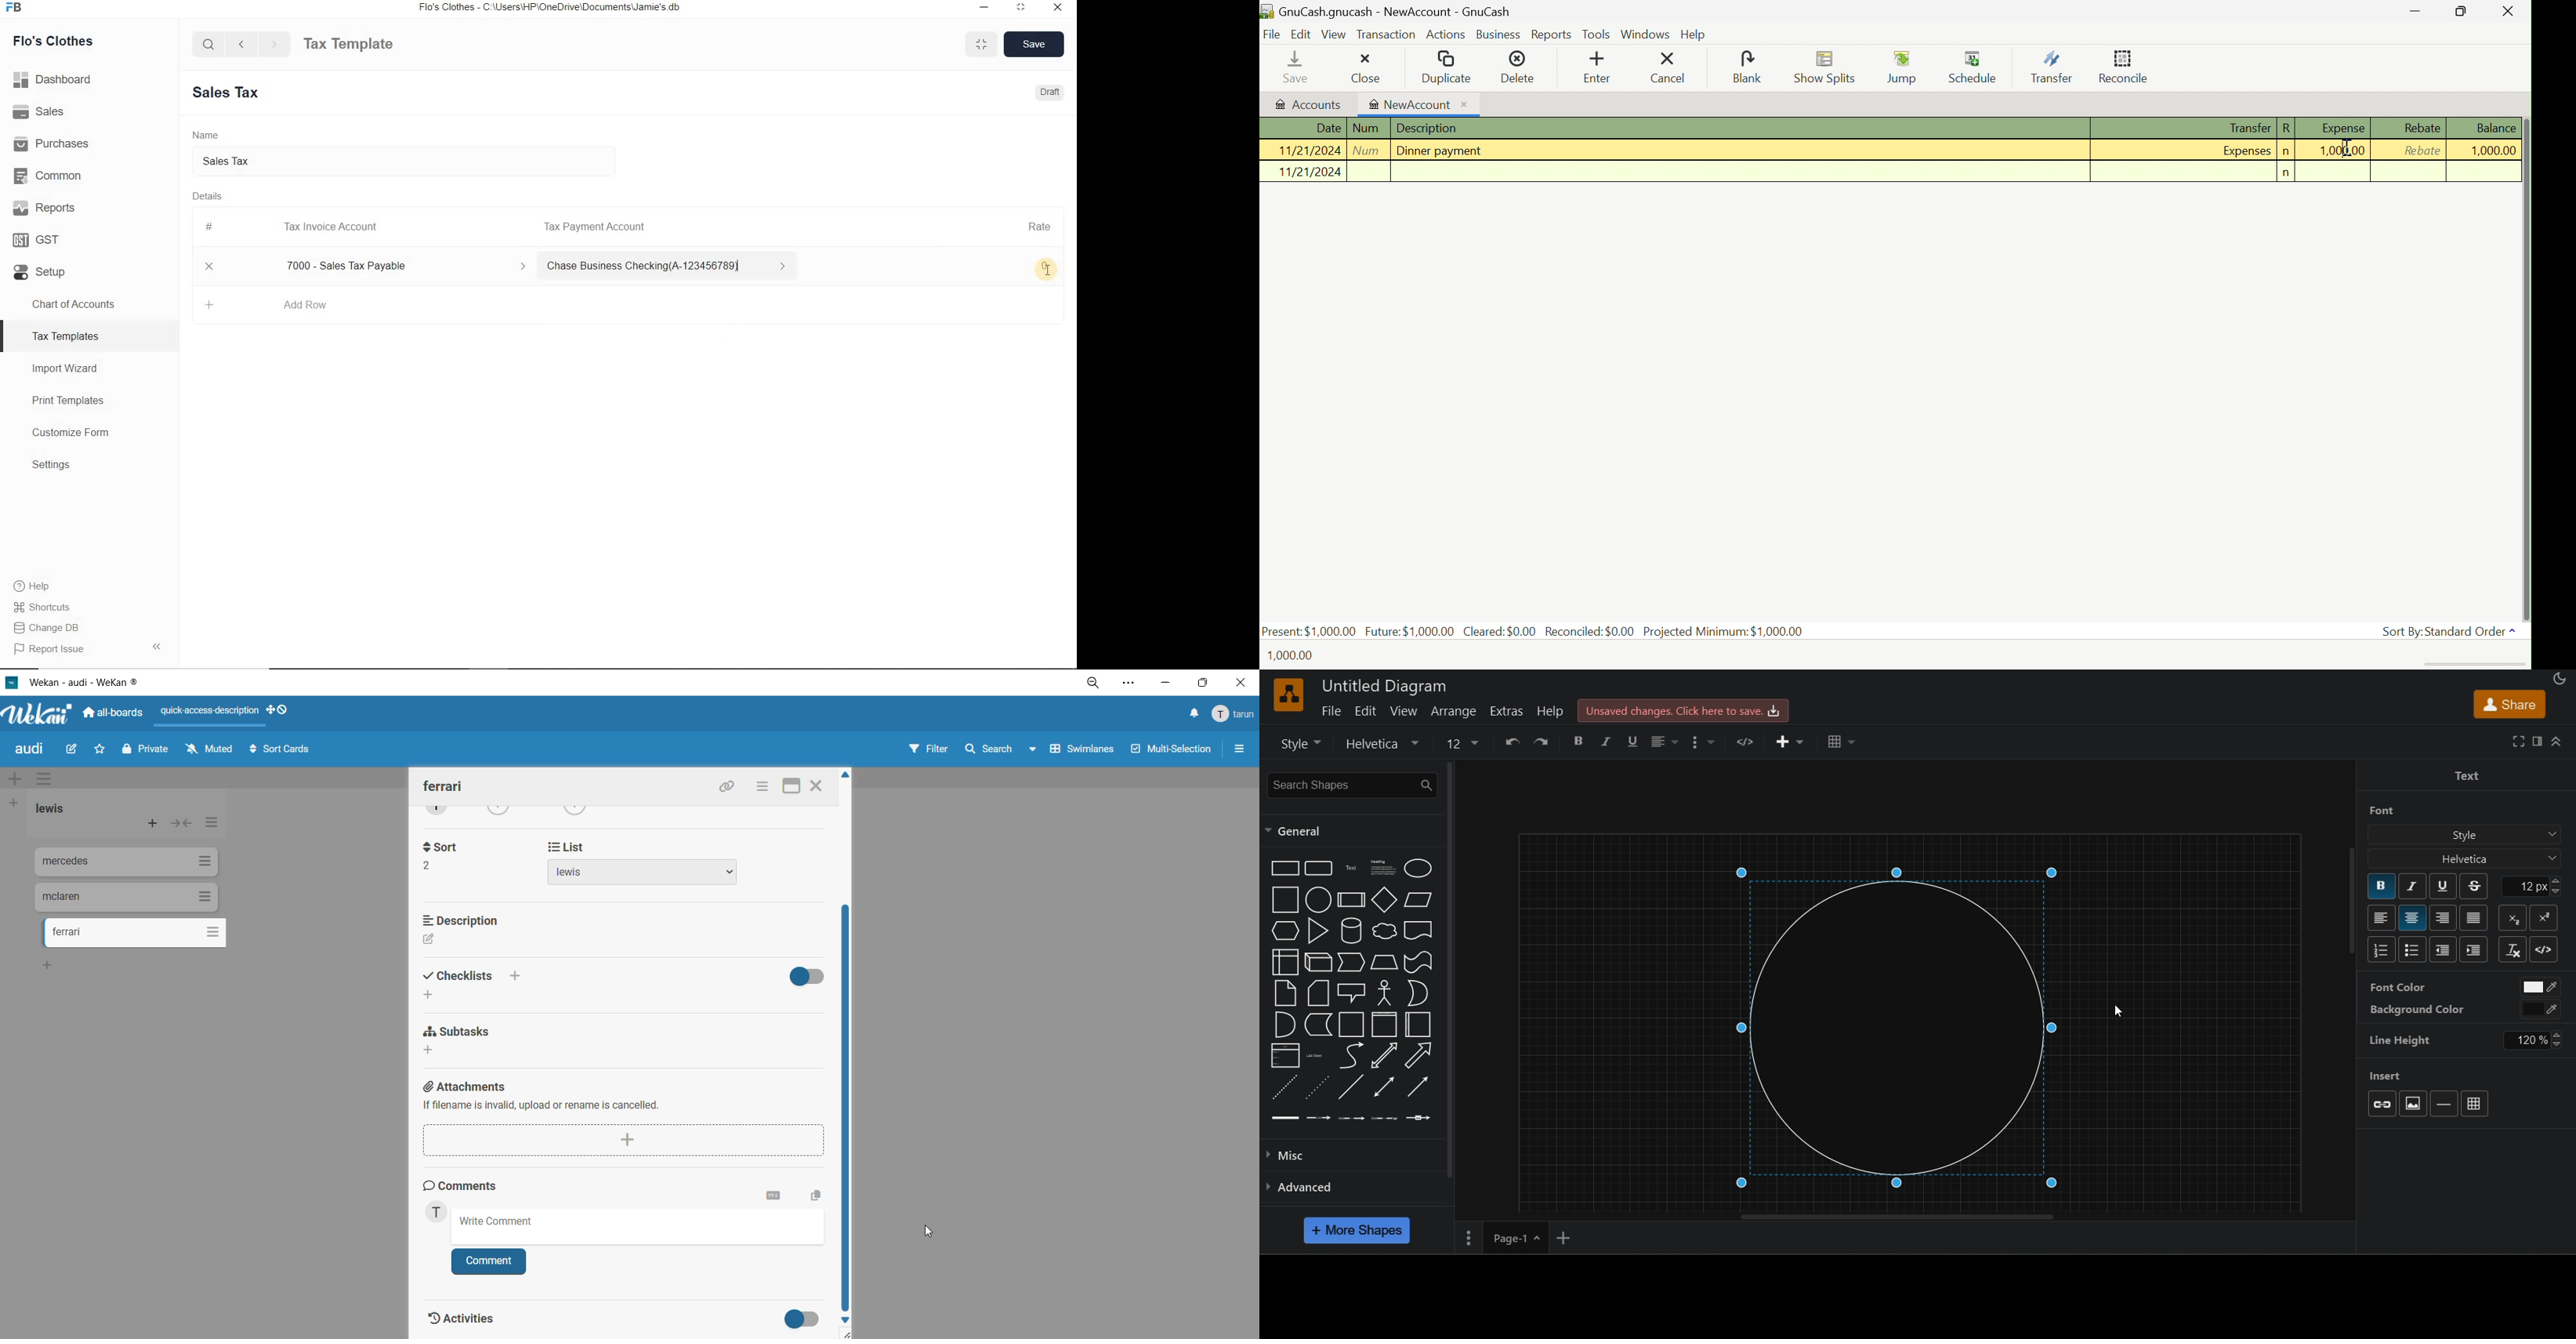 Image resolution: width=2576 pixels, height=1344 pixels. Describe the element at coordinates (1136, 683) in the screenshot. I see `settings` at that location.